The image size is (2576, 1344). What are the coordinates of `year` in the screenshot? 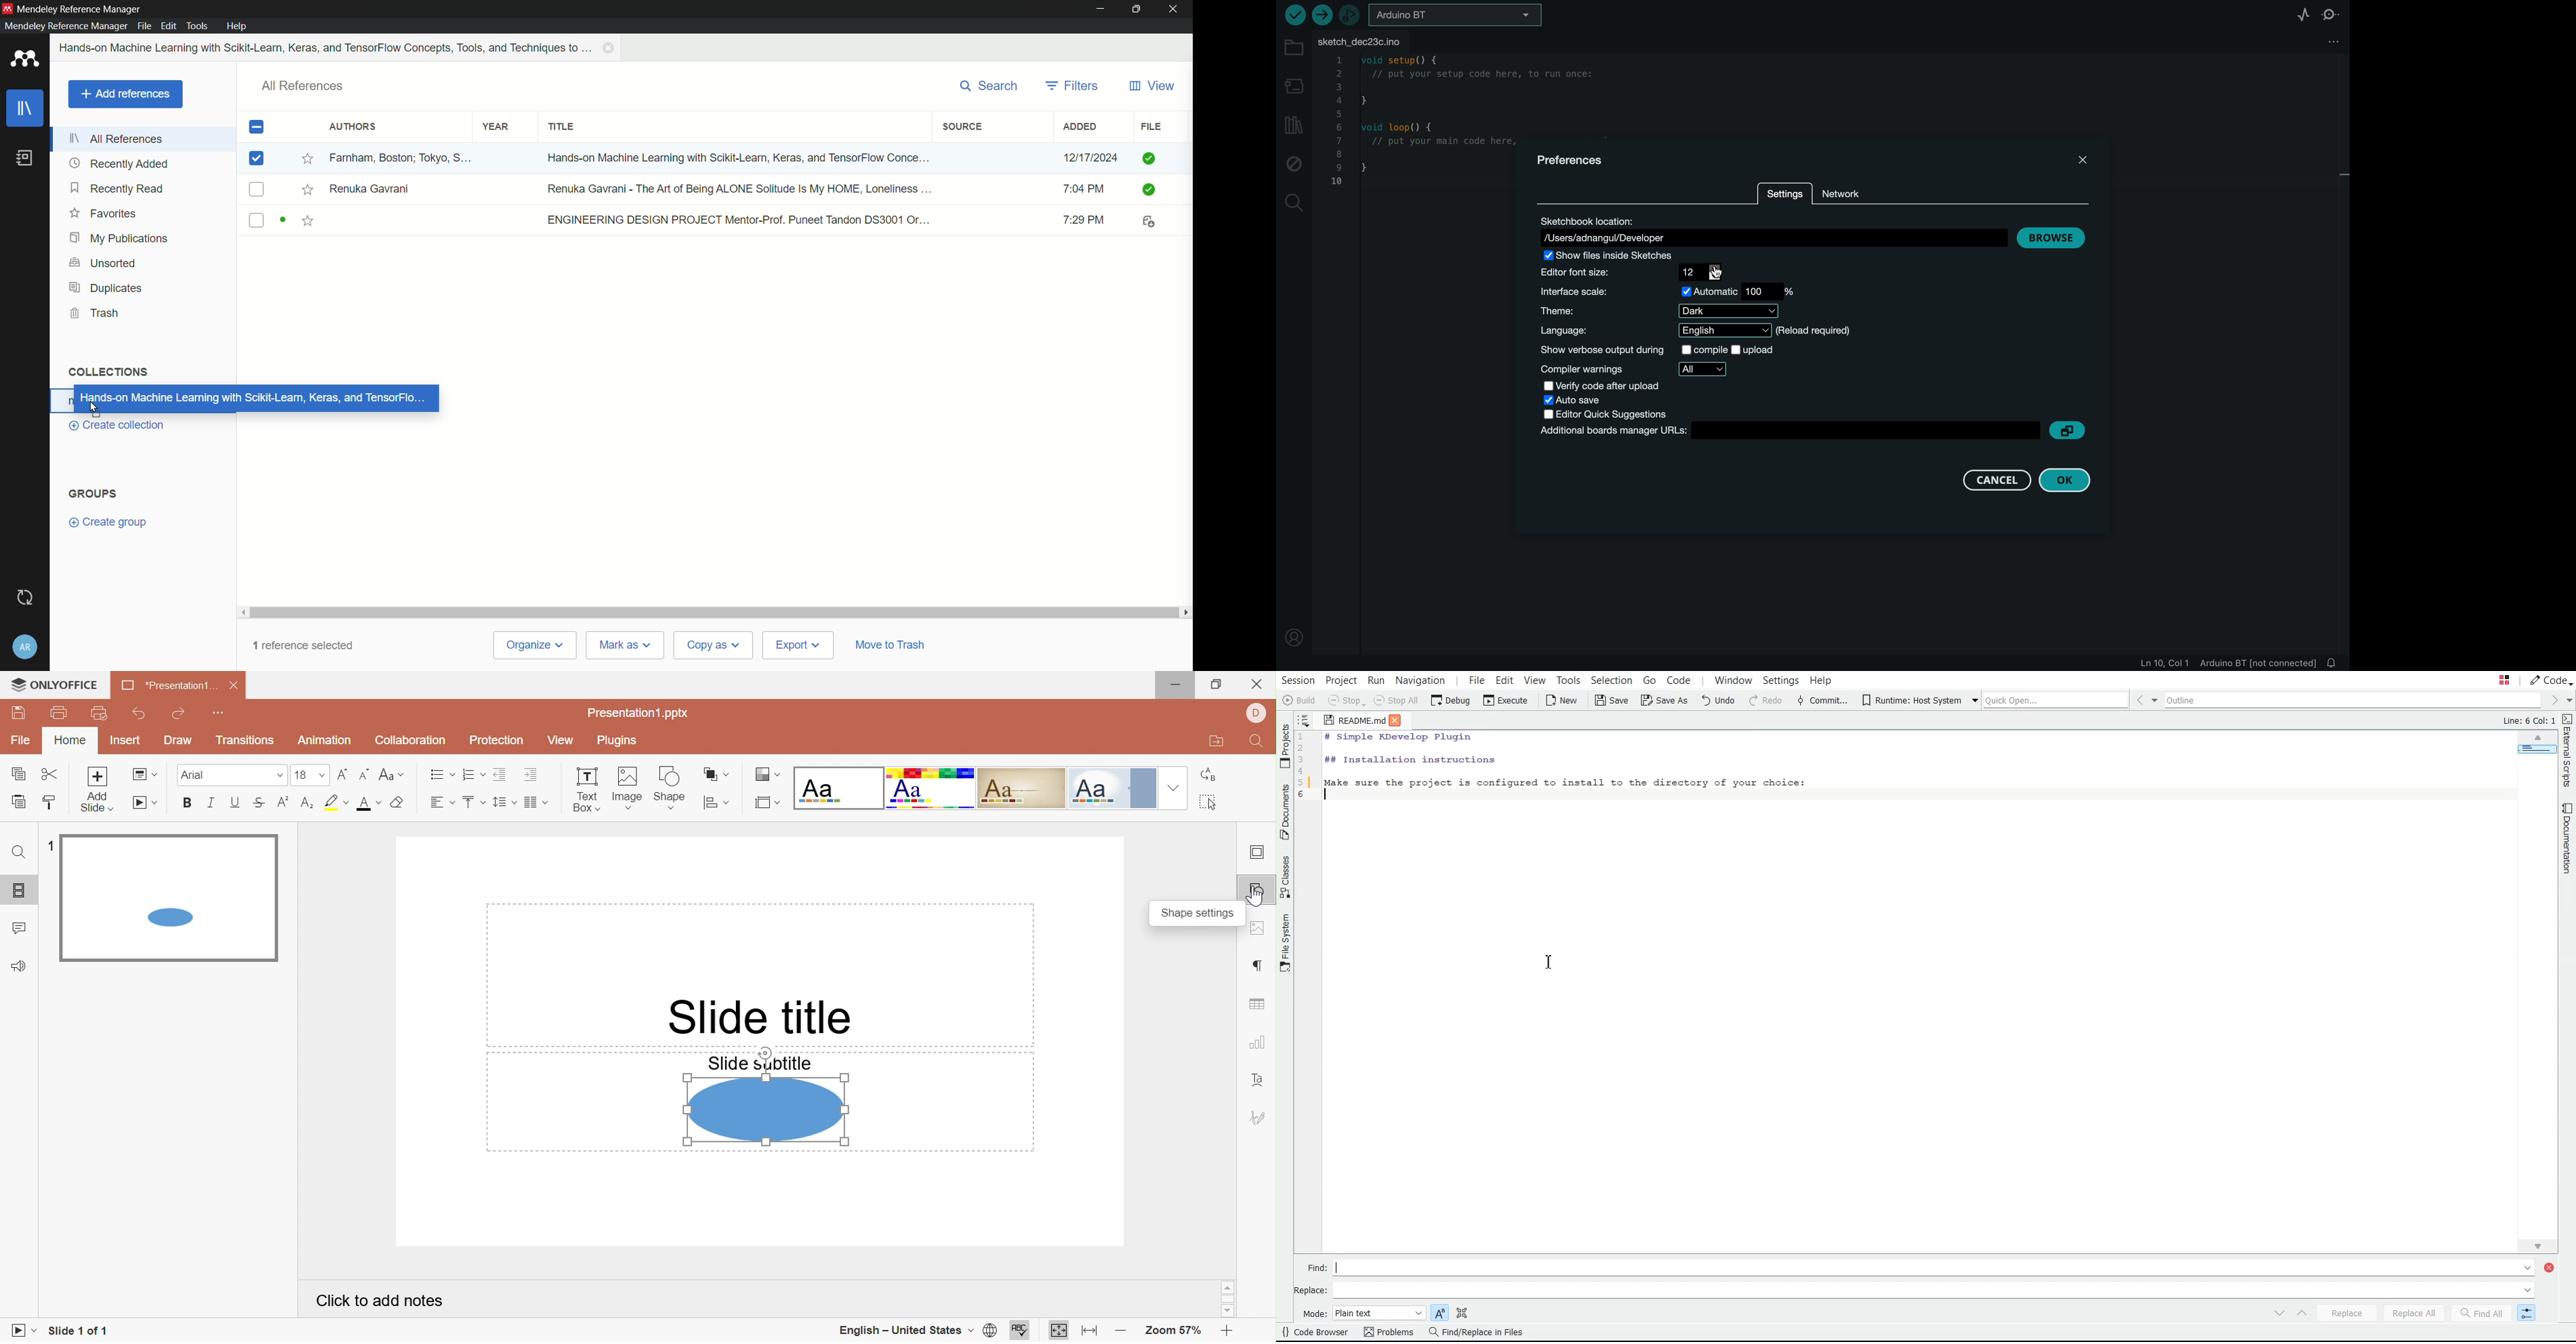 It's located at (496, 127).